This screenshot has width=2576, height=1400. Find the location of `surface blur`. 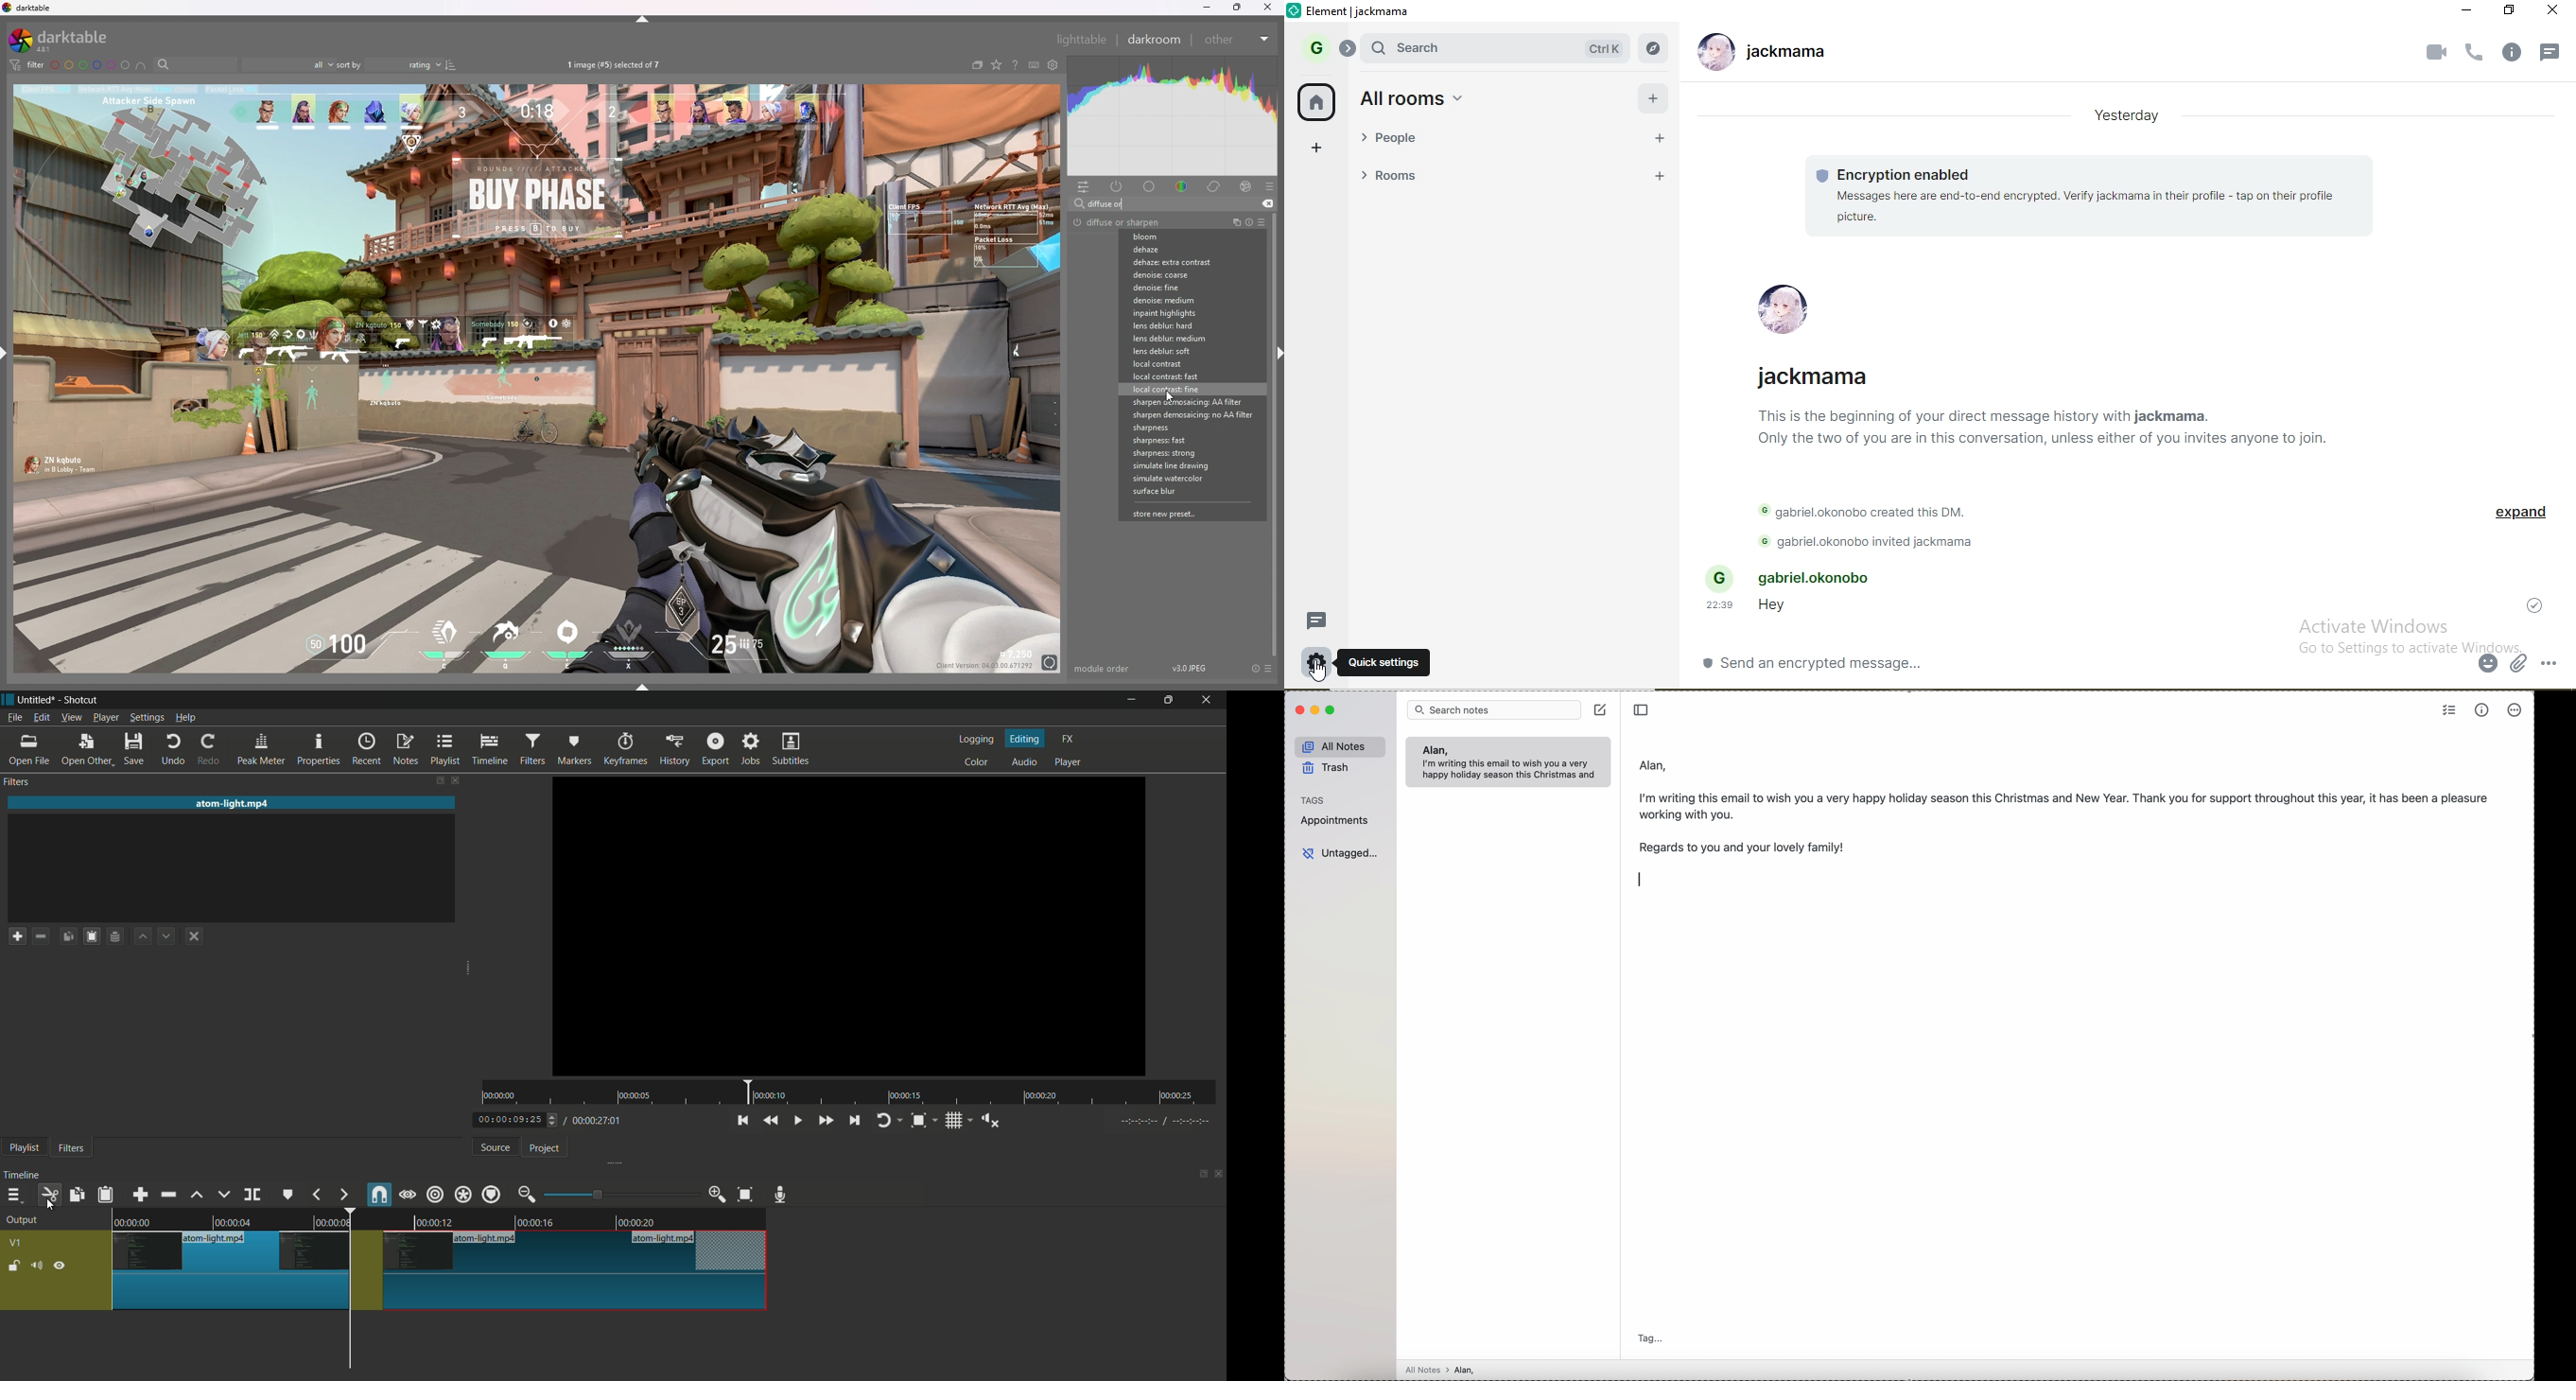

surface blur is located at coordinates (1170, 492).